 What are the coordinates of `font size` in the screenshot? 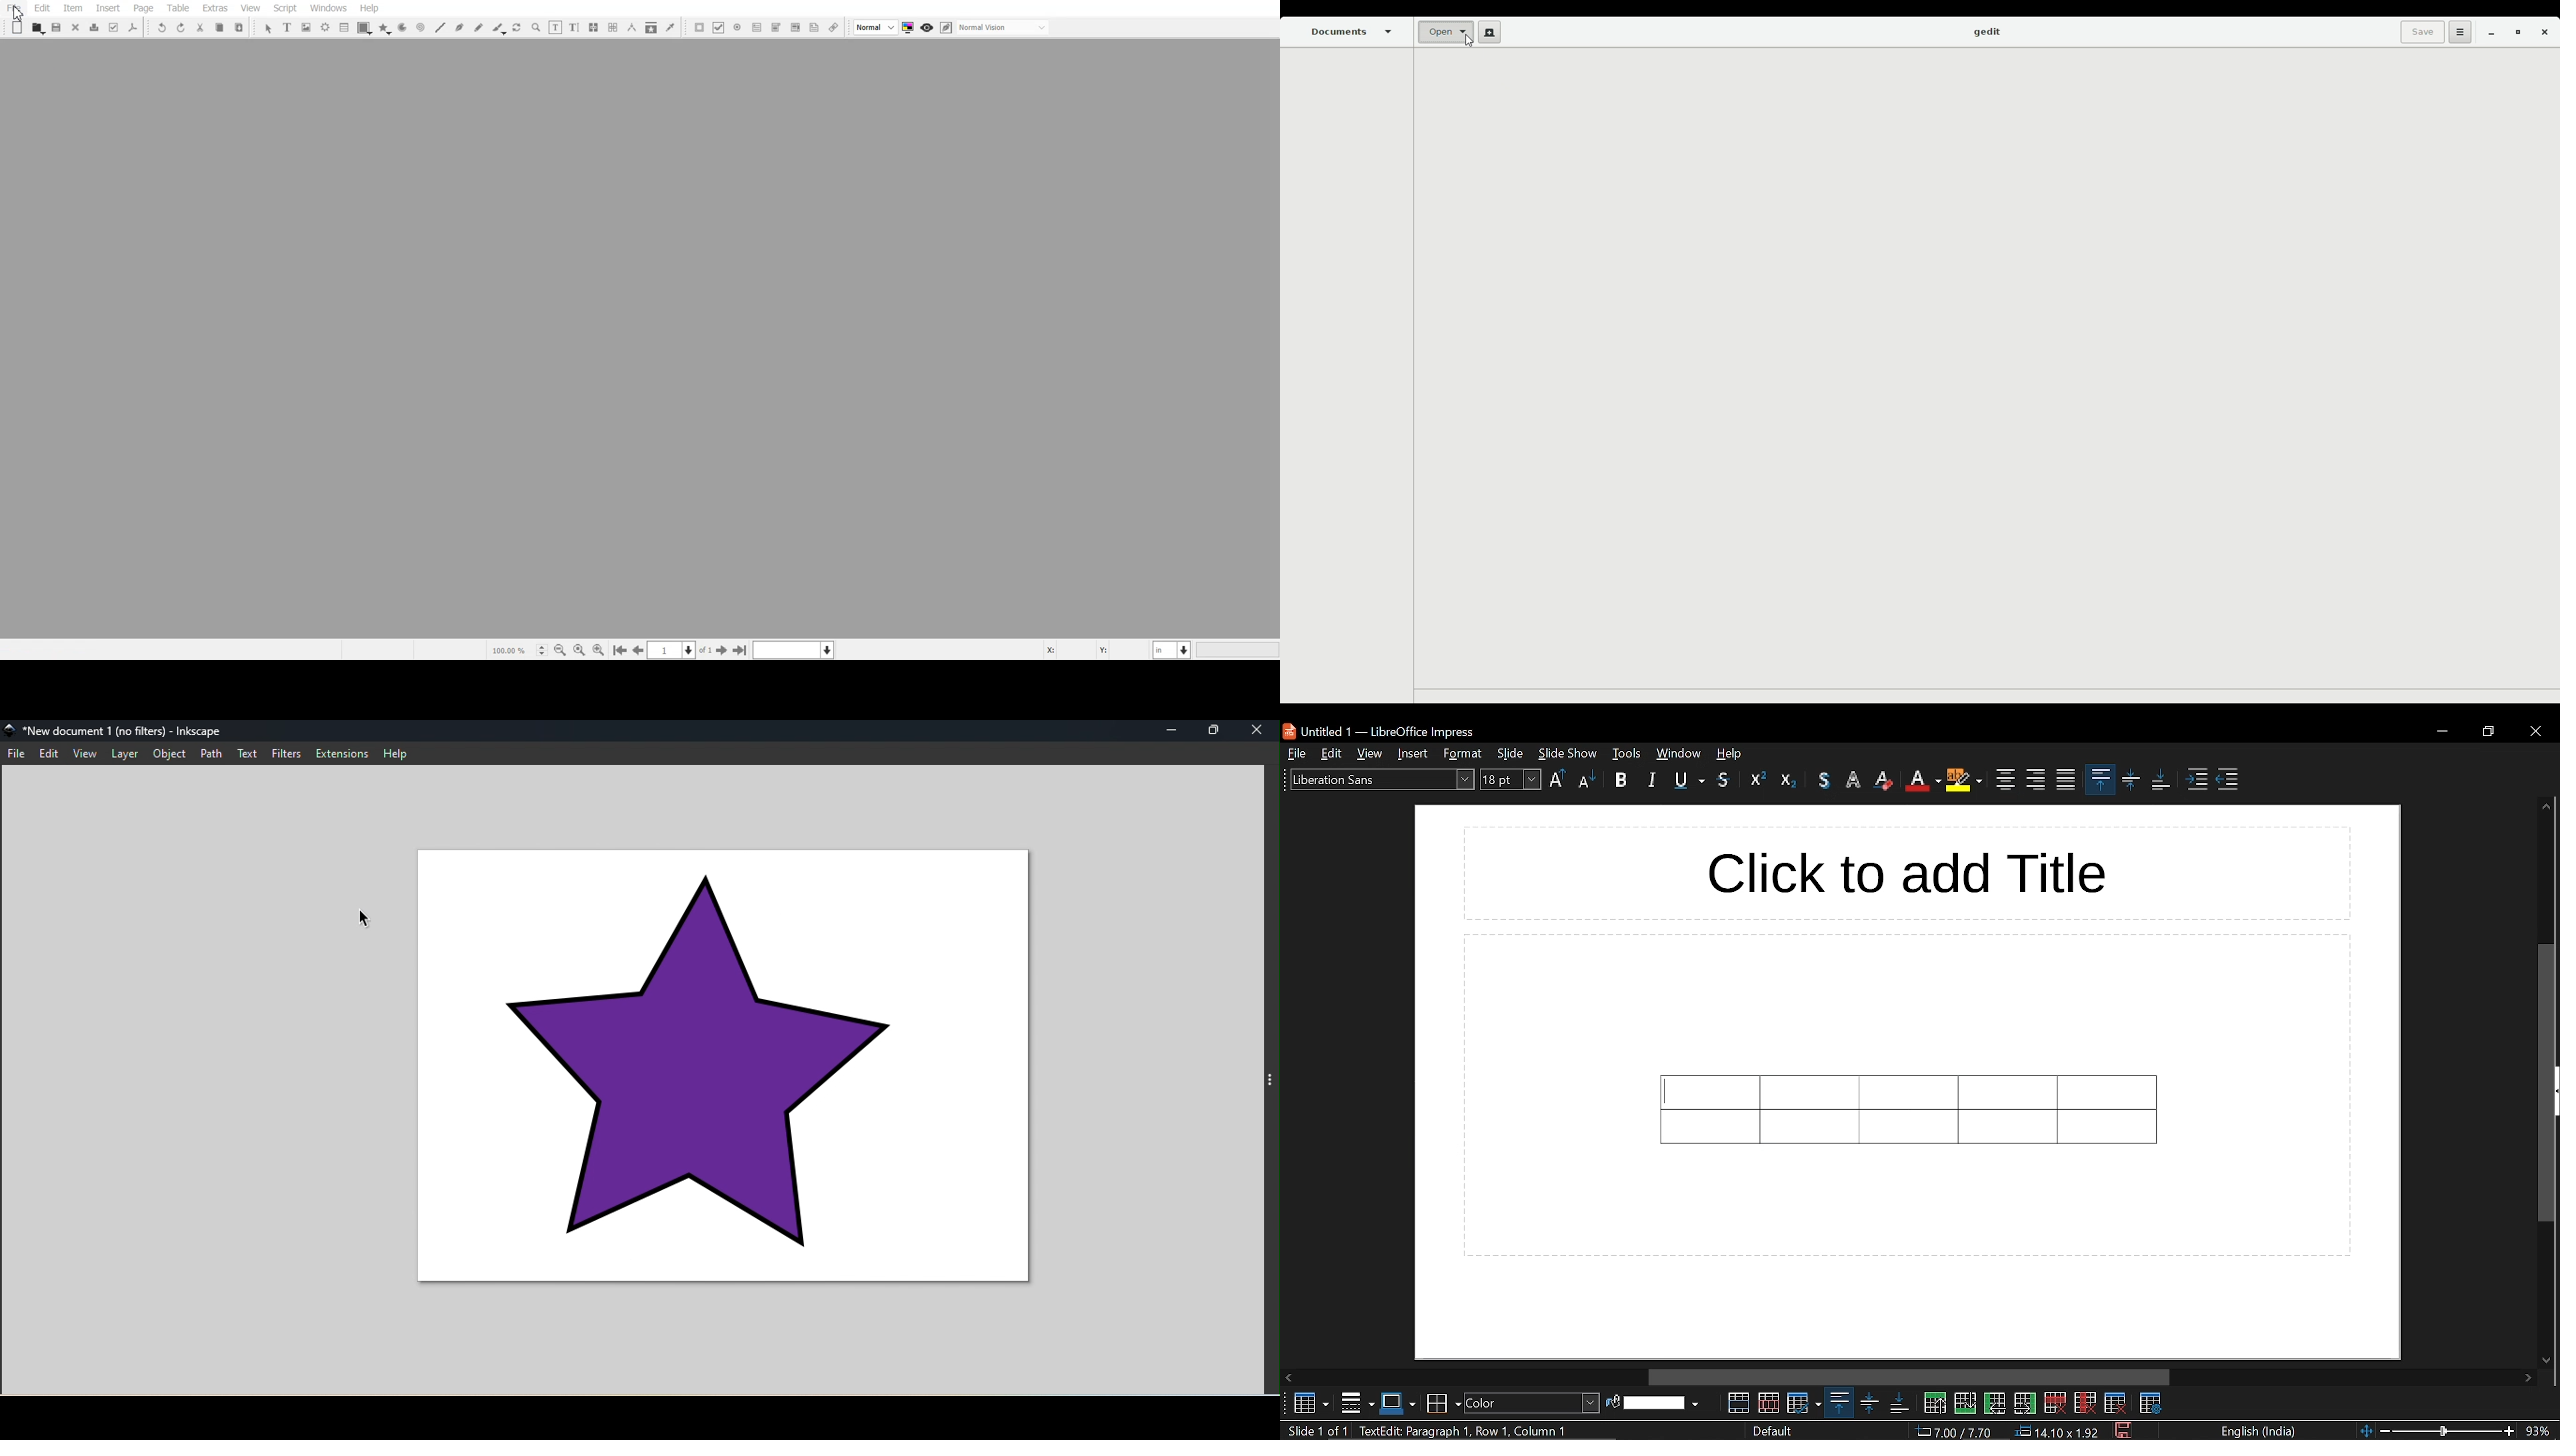 It's located at (1512, 779).